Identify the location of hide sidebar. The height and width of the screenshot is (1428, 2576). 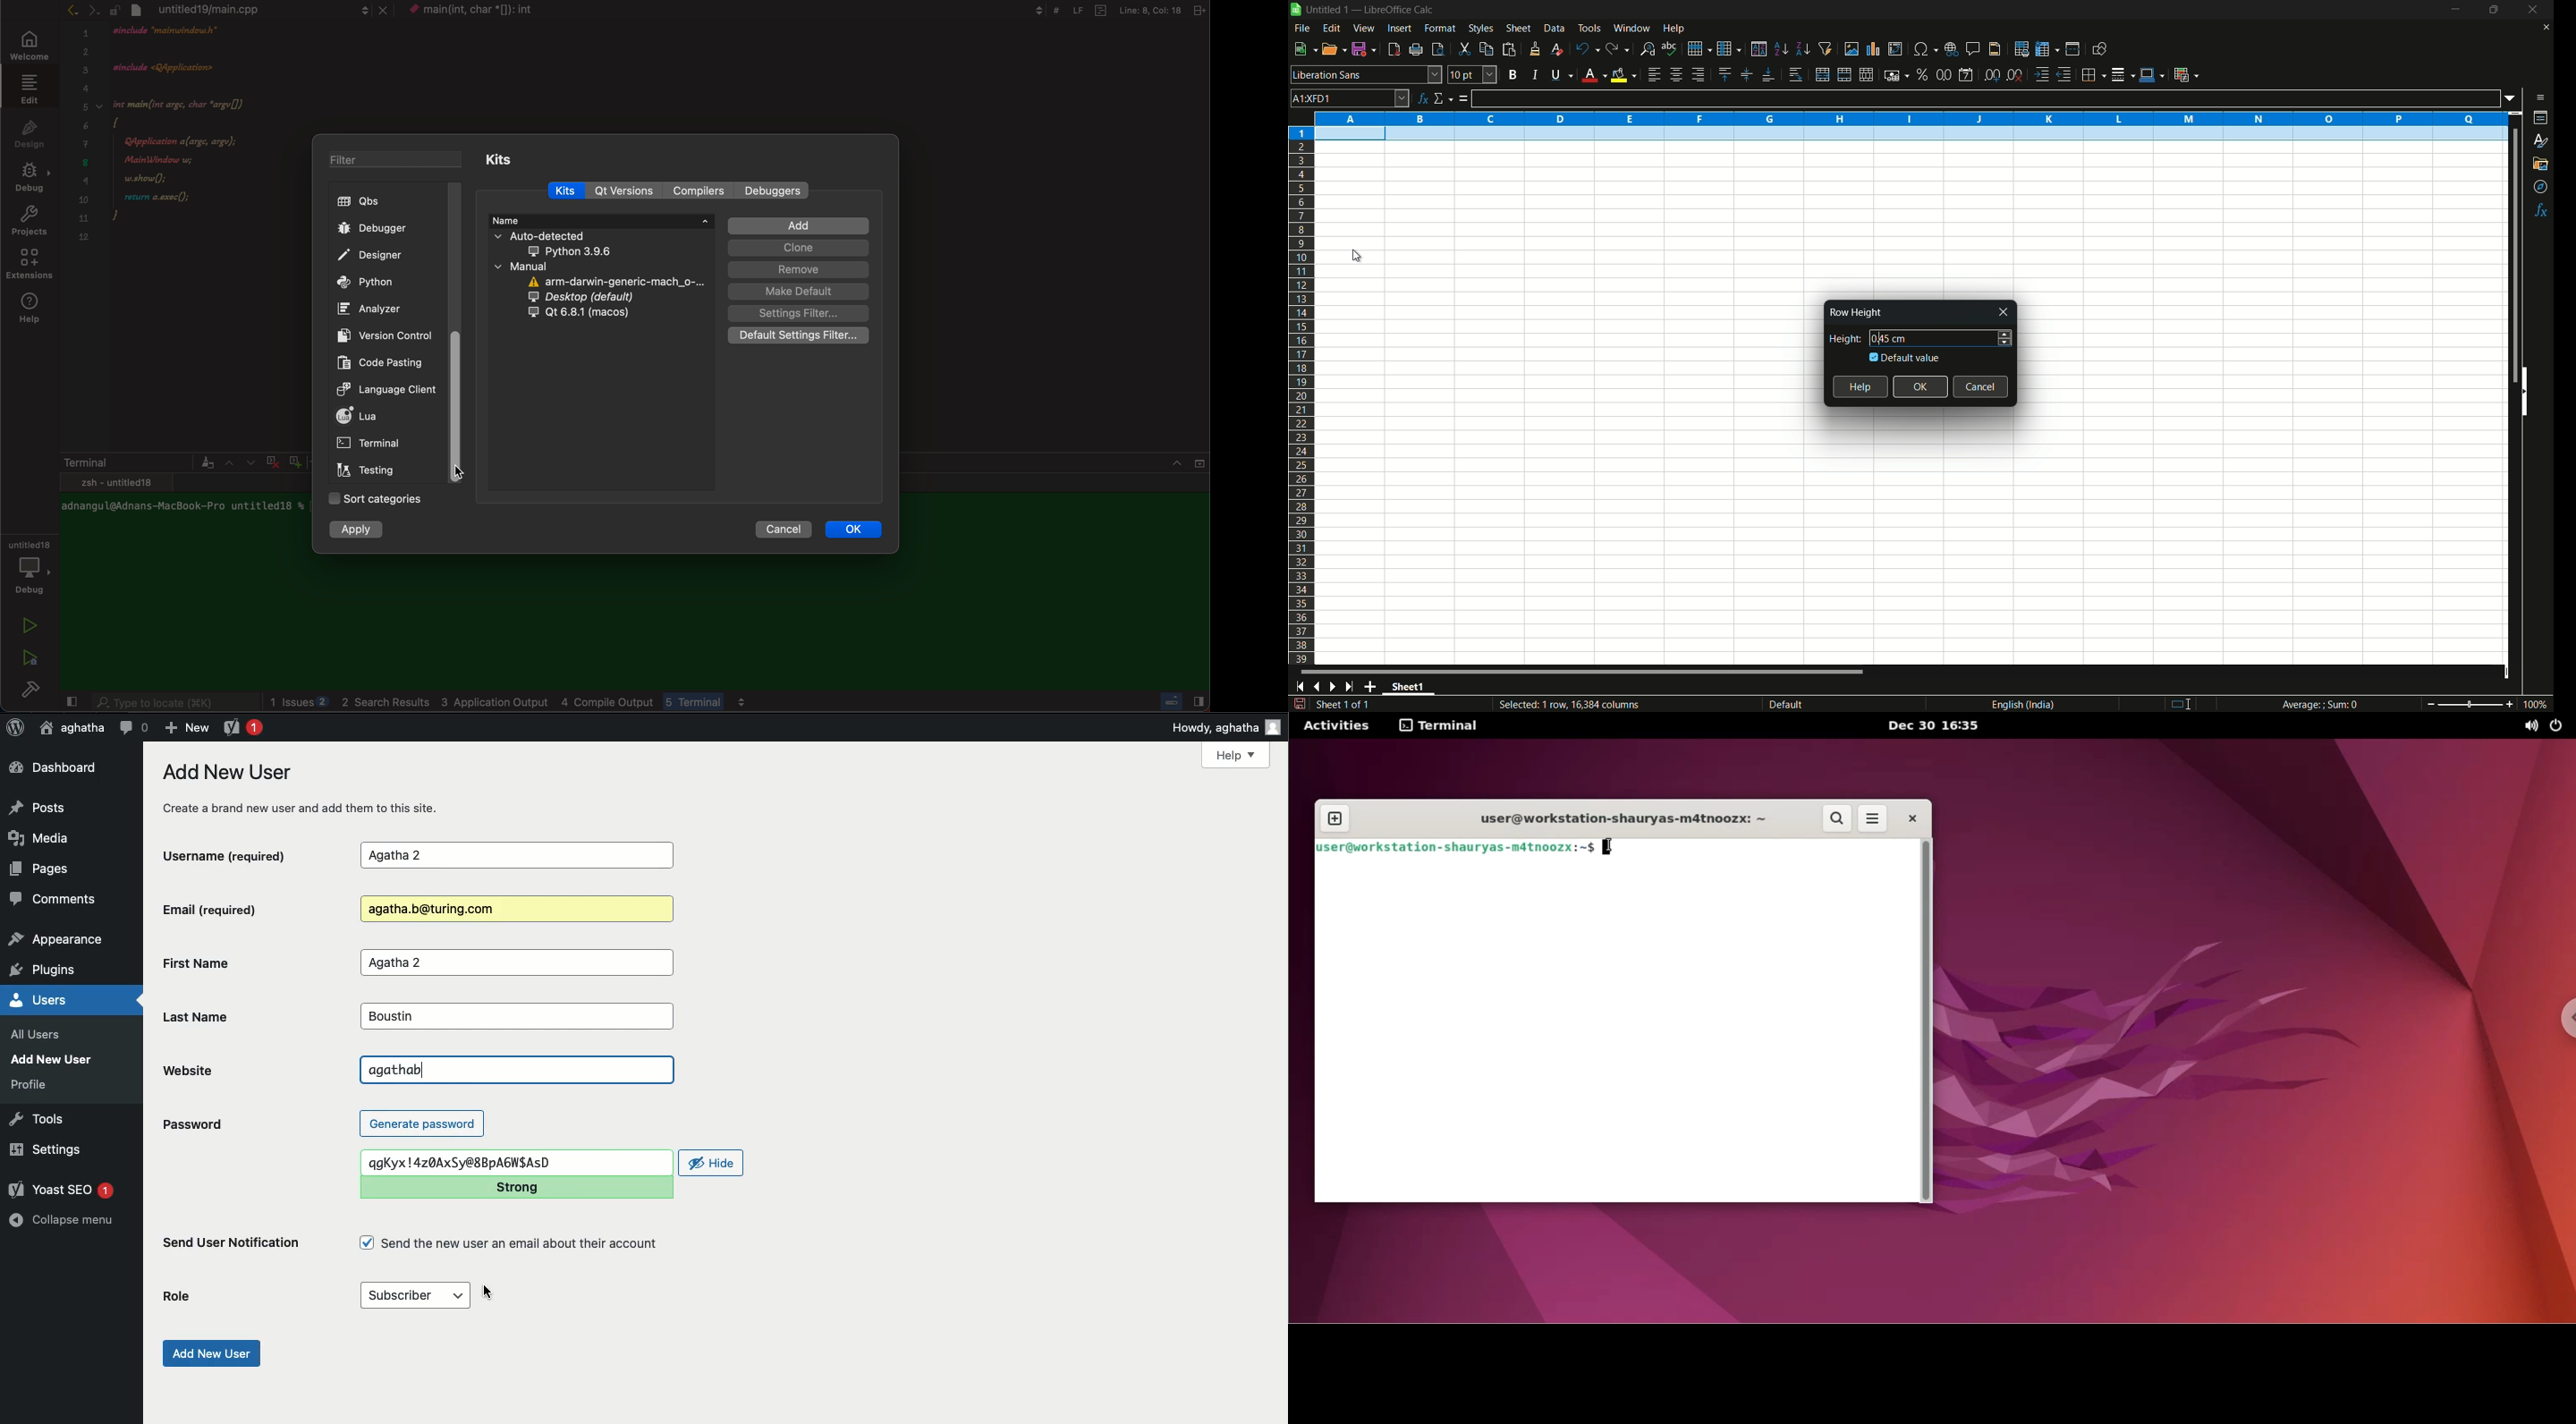
(2530, 390).